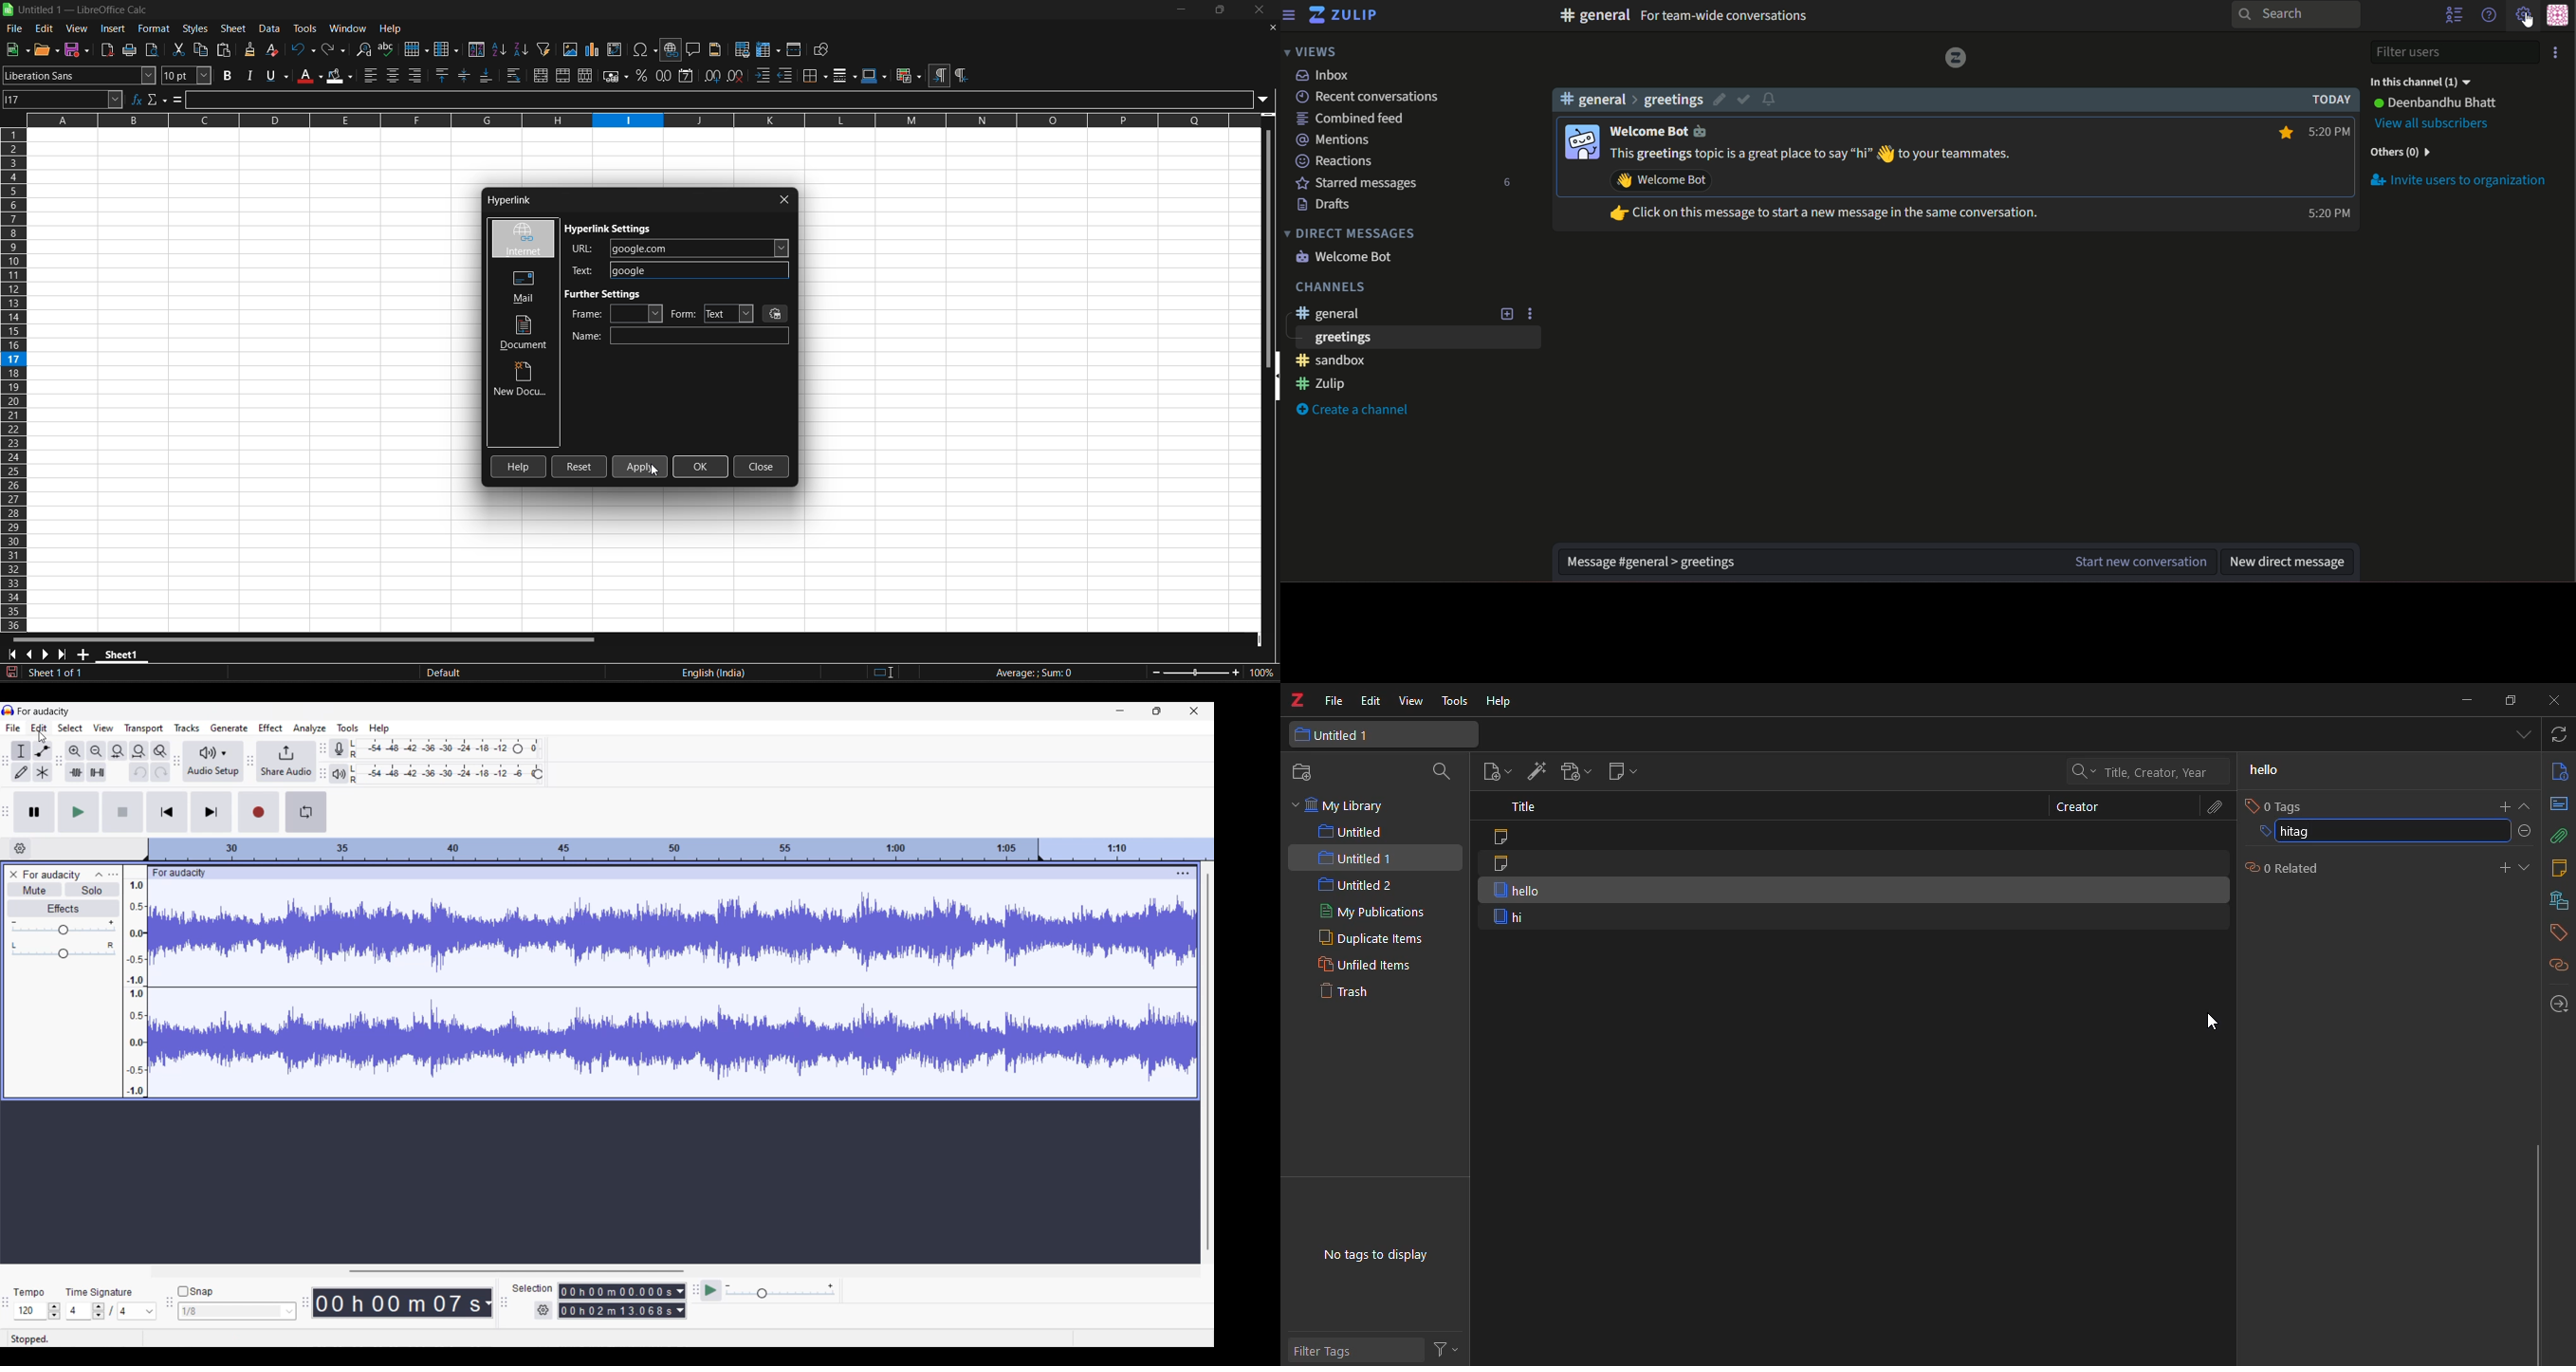  I want to click on Open menu, so click(113, 875).